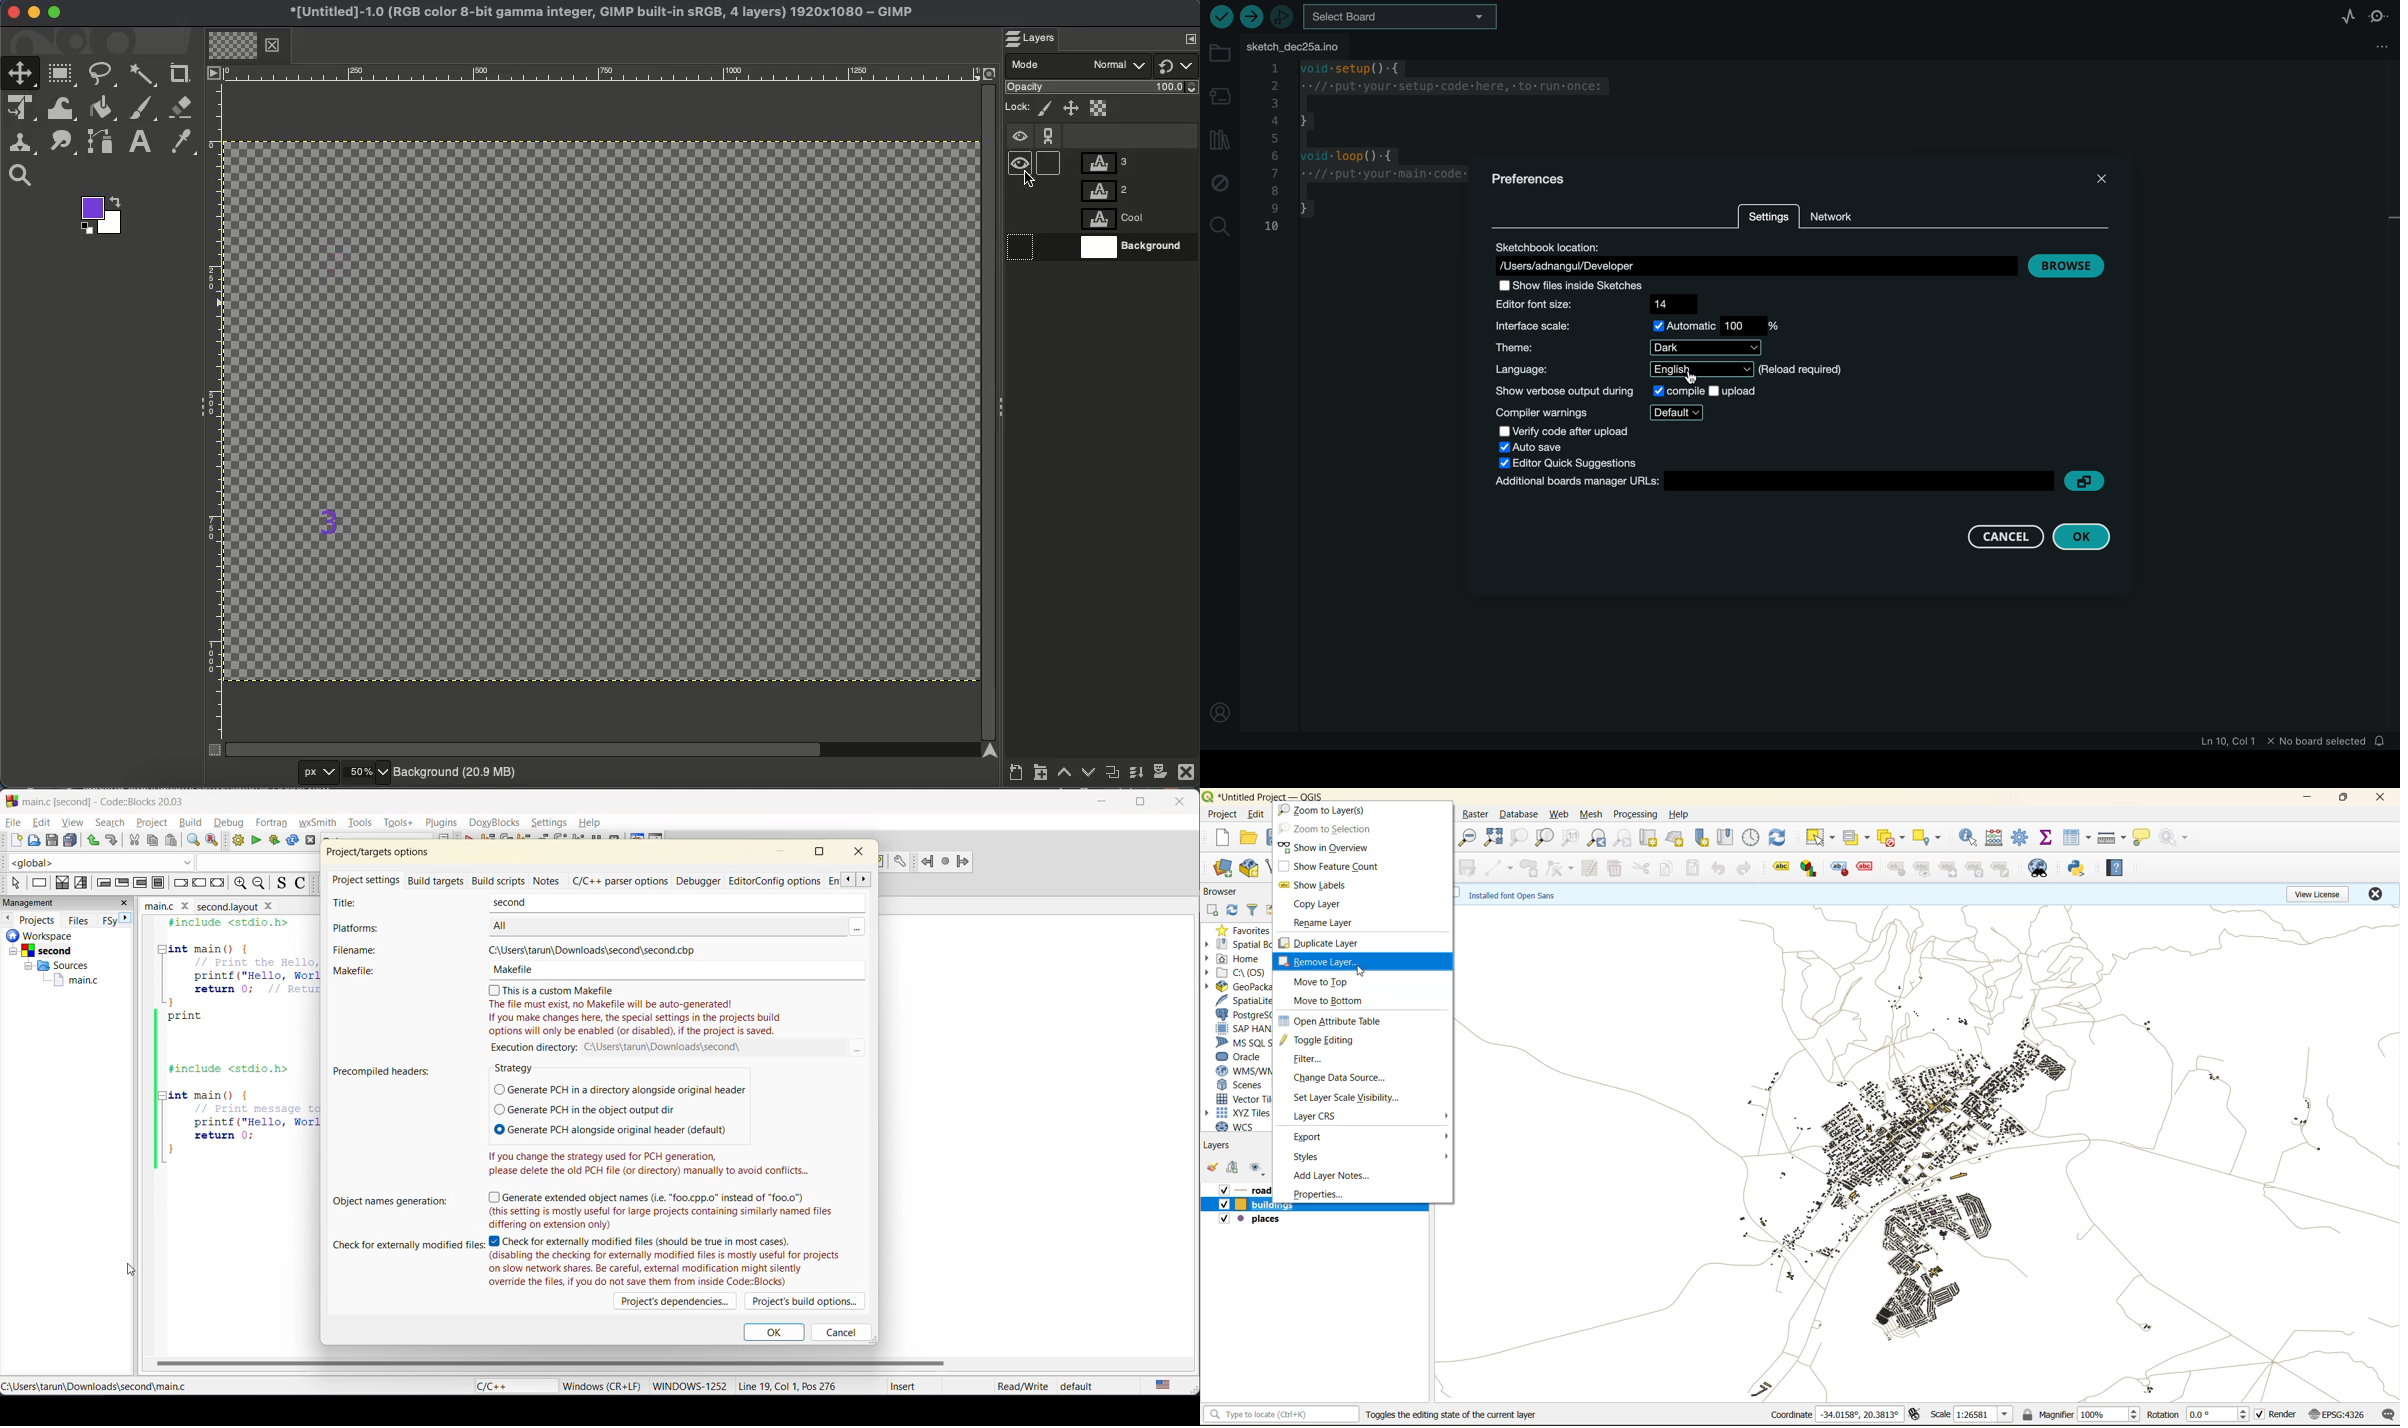 The height and width of the screenshot is (1428, 2408). What do you see at coordinates (1926, 1152) in the screenshot?
I see `layers` at bounding box center [1926, 1152].